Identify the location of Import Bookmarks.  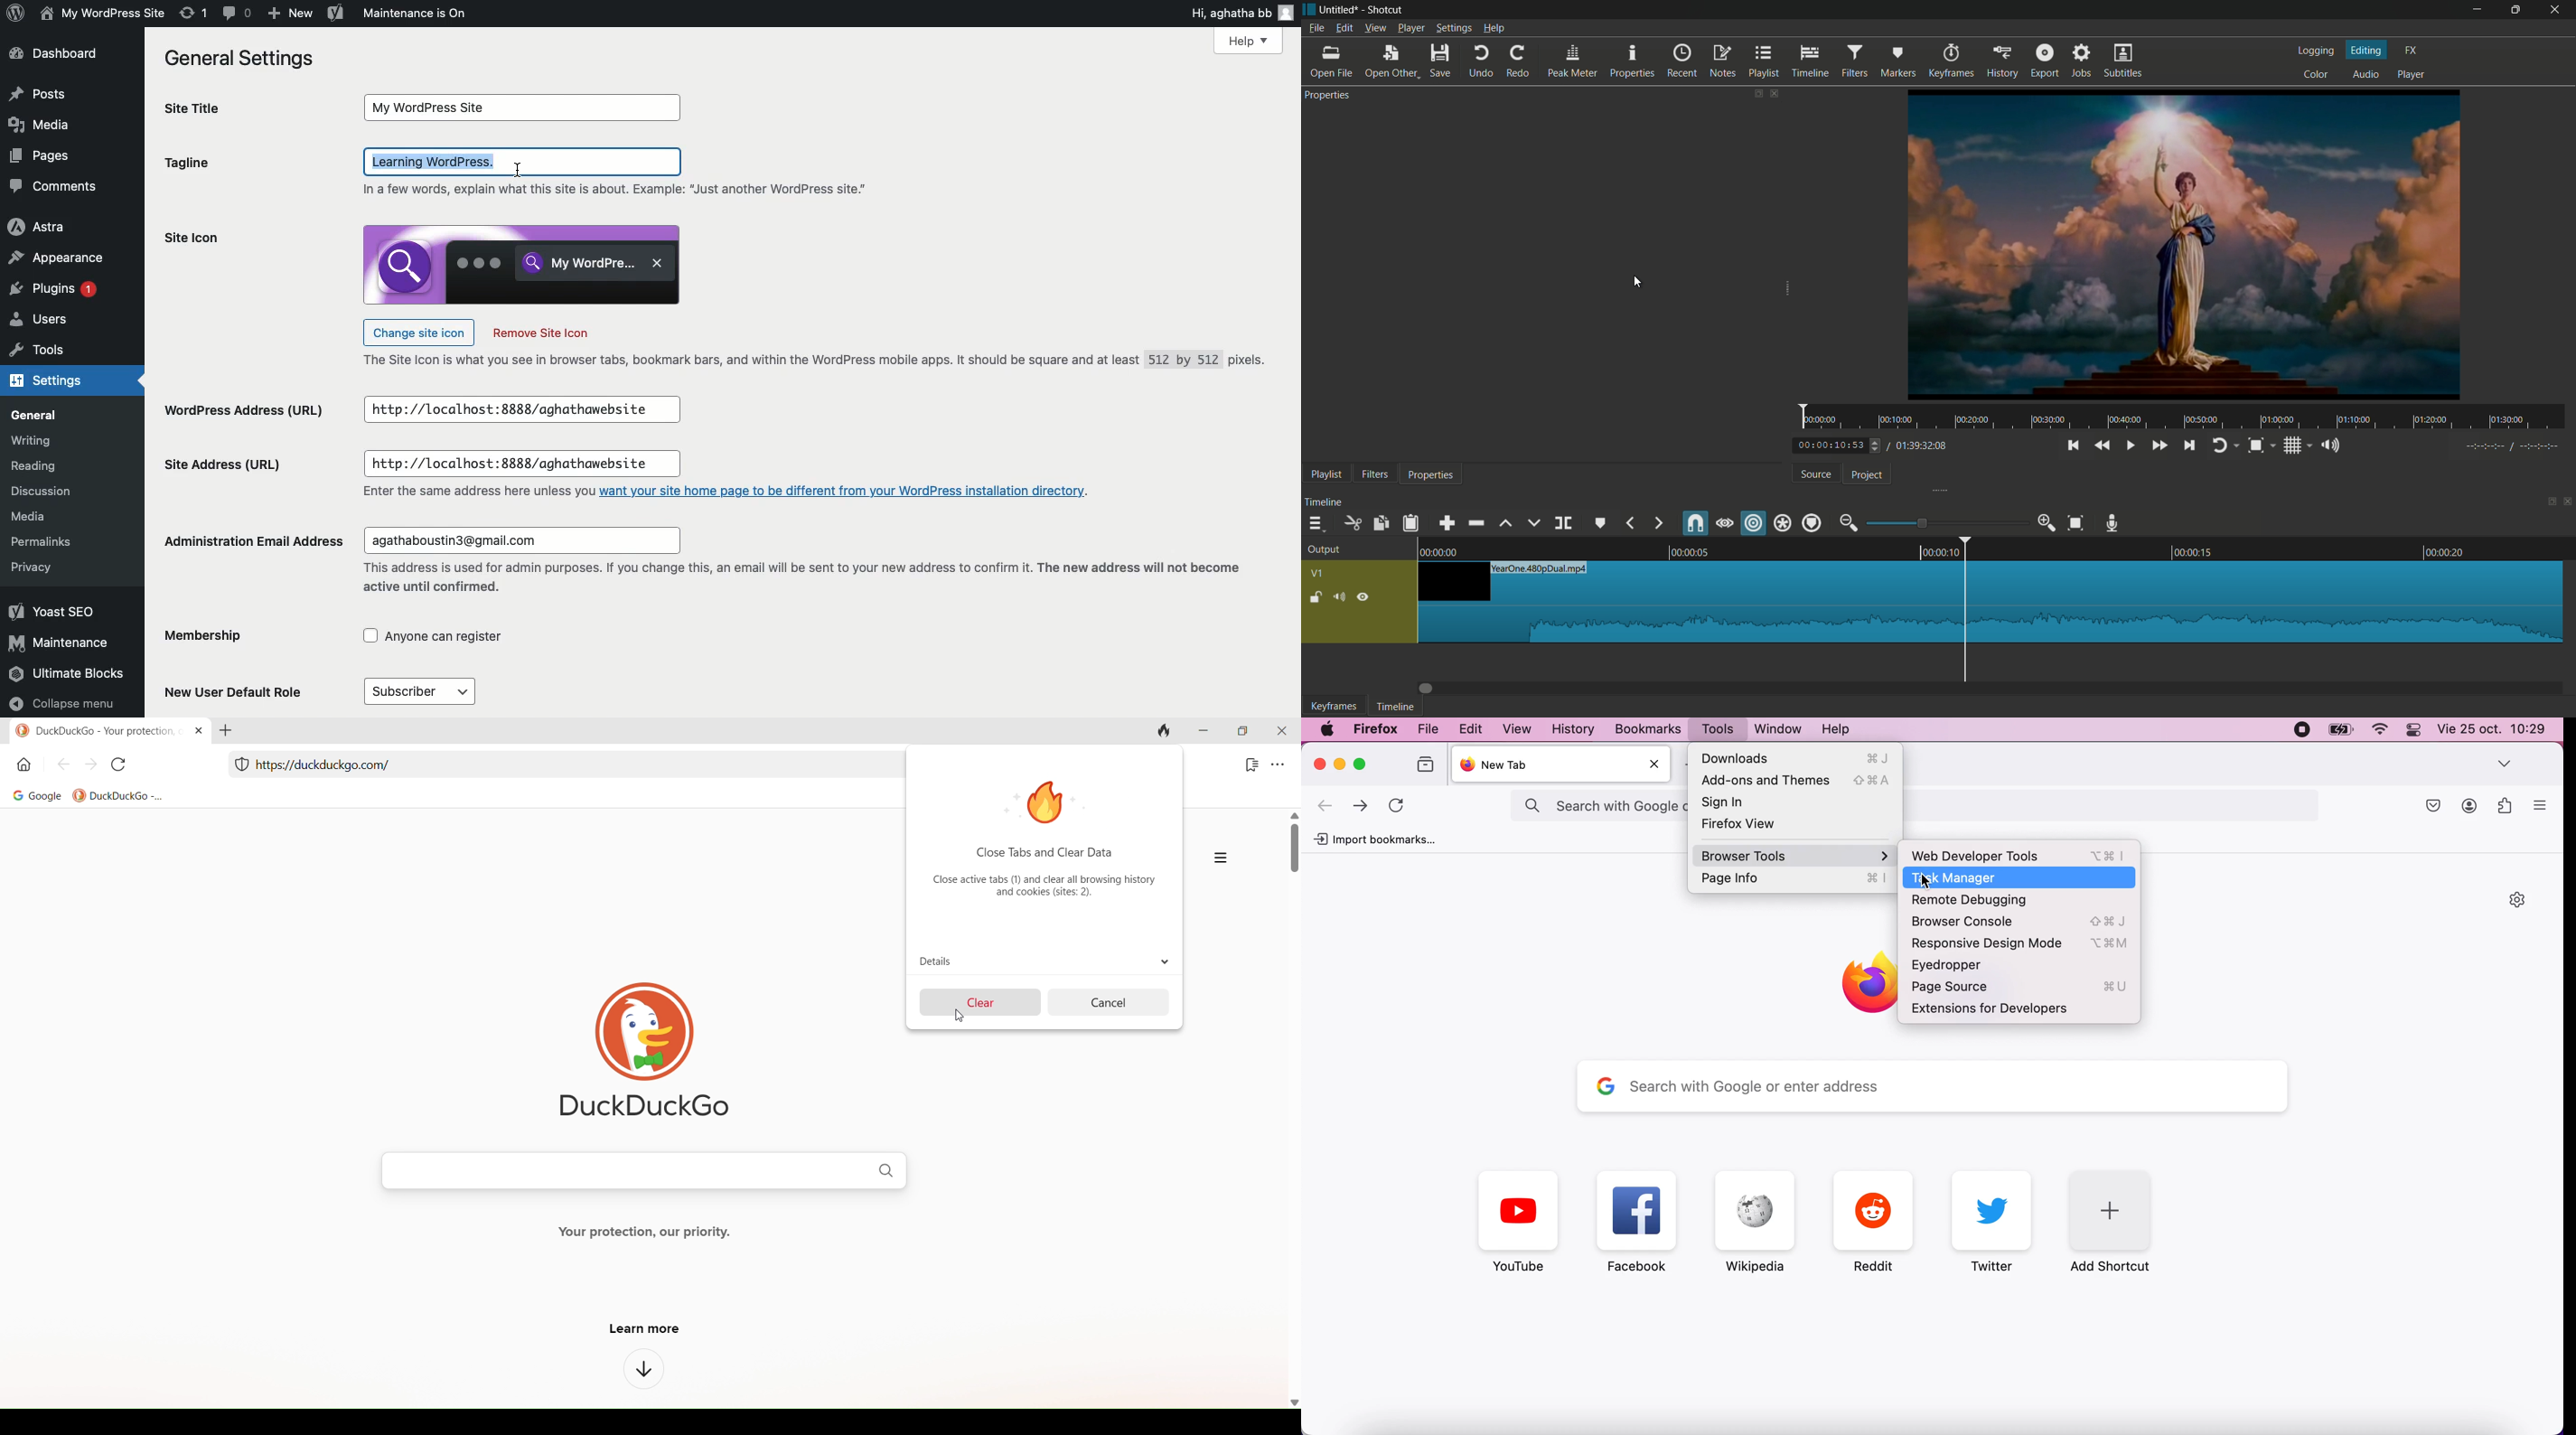
(1374, 839).